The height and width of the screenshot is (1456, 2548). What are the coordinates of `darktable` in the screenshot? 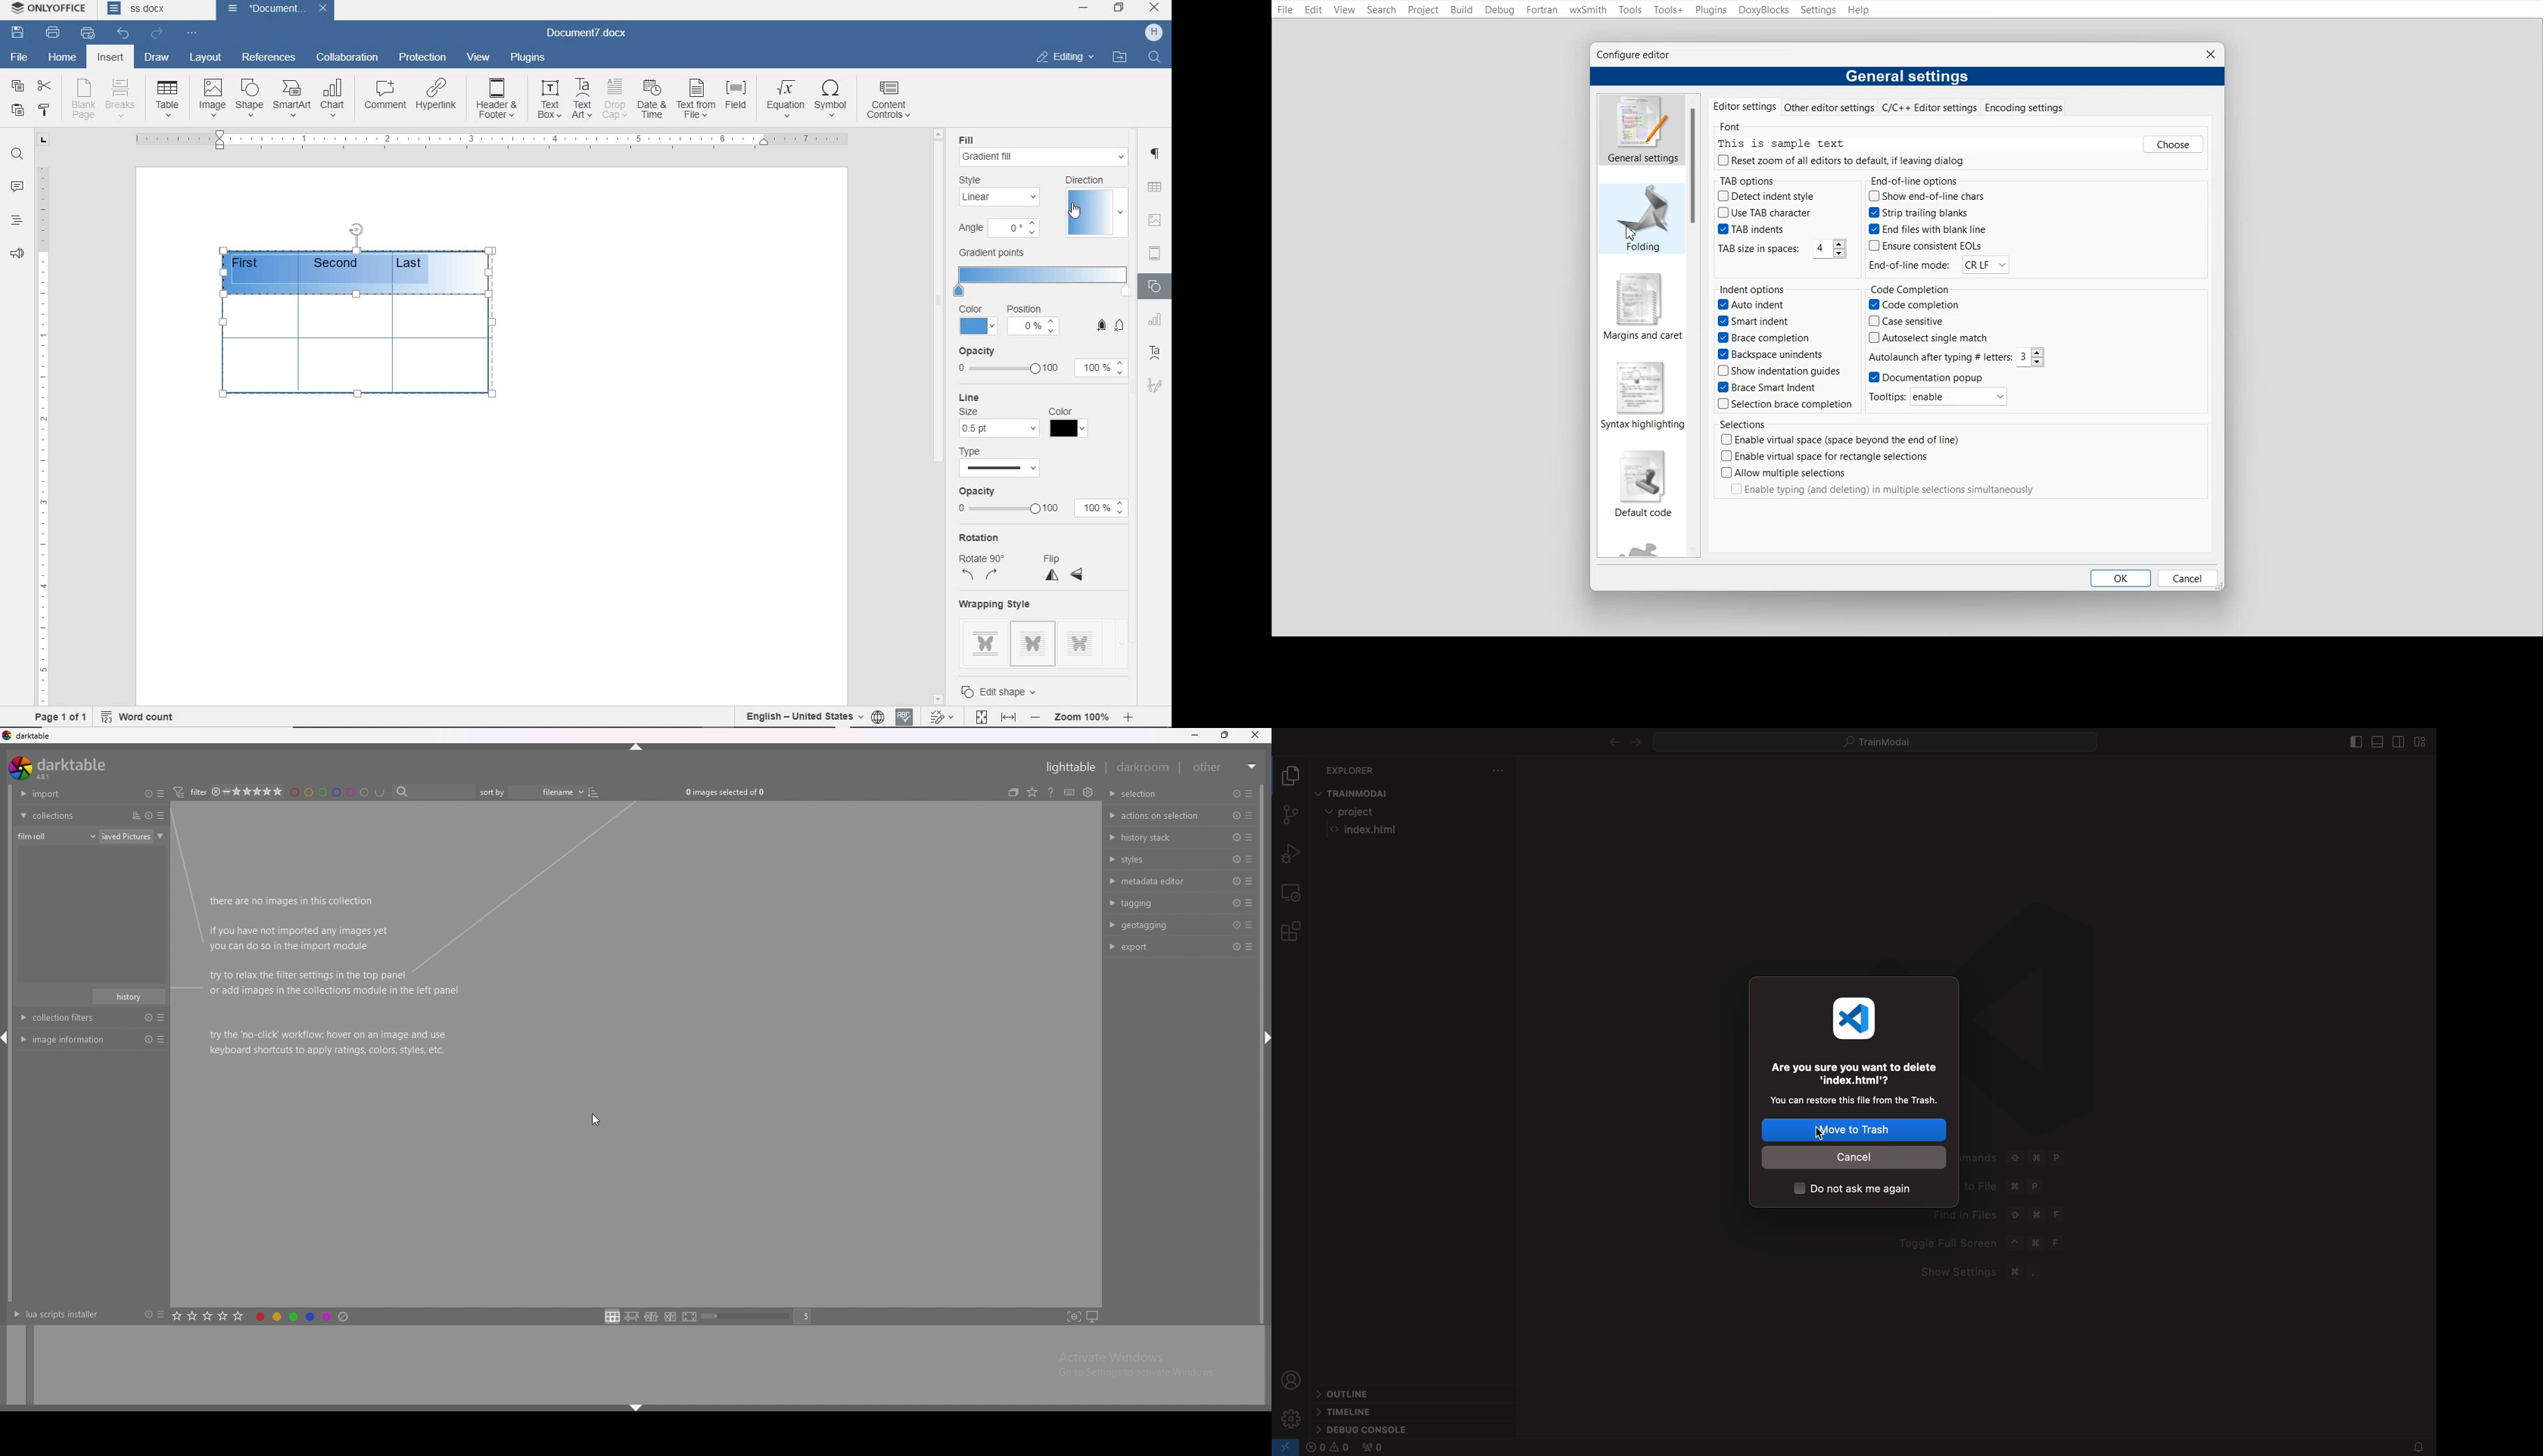 It's located at (60, 768).